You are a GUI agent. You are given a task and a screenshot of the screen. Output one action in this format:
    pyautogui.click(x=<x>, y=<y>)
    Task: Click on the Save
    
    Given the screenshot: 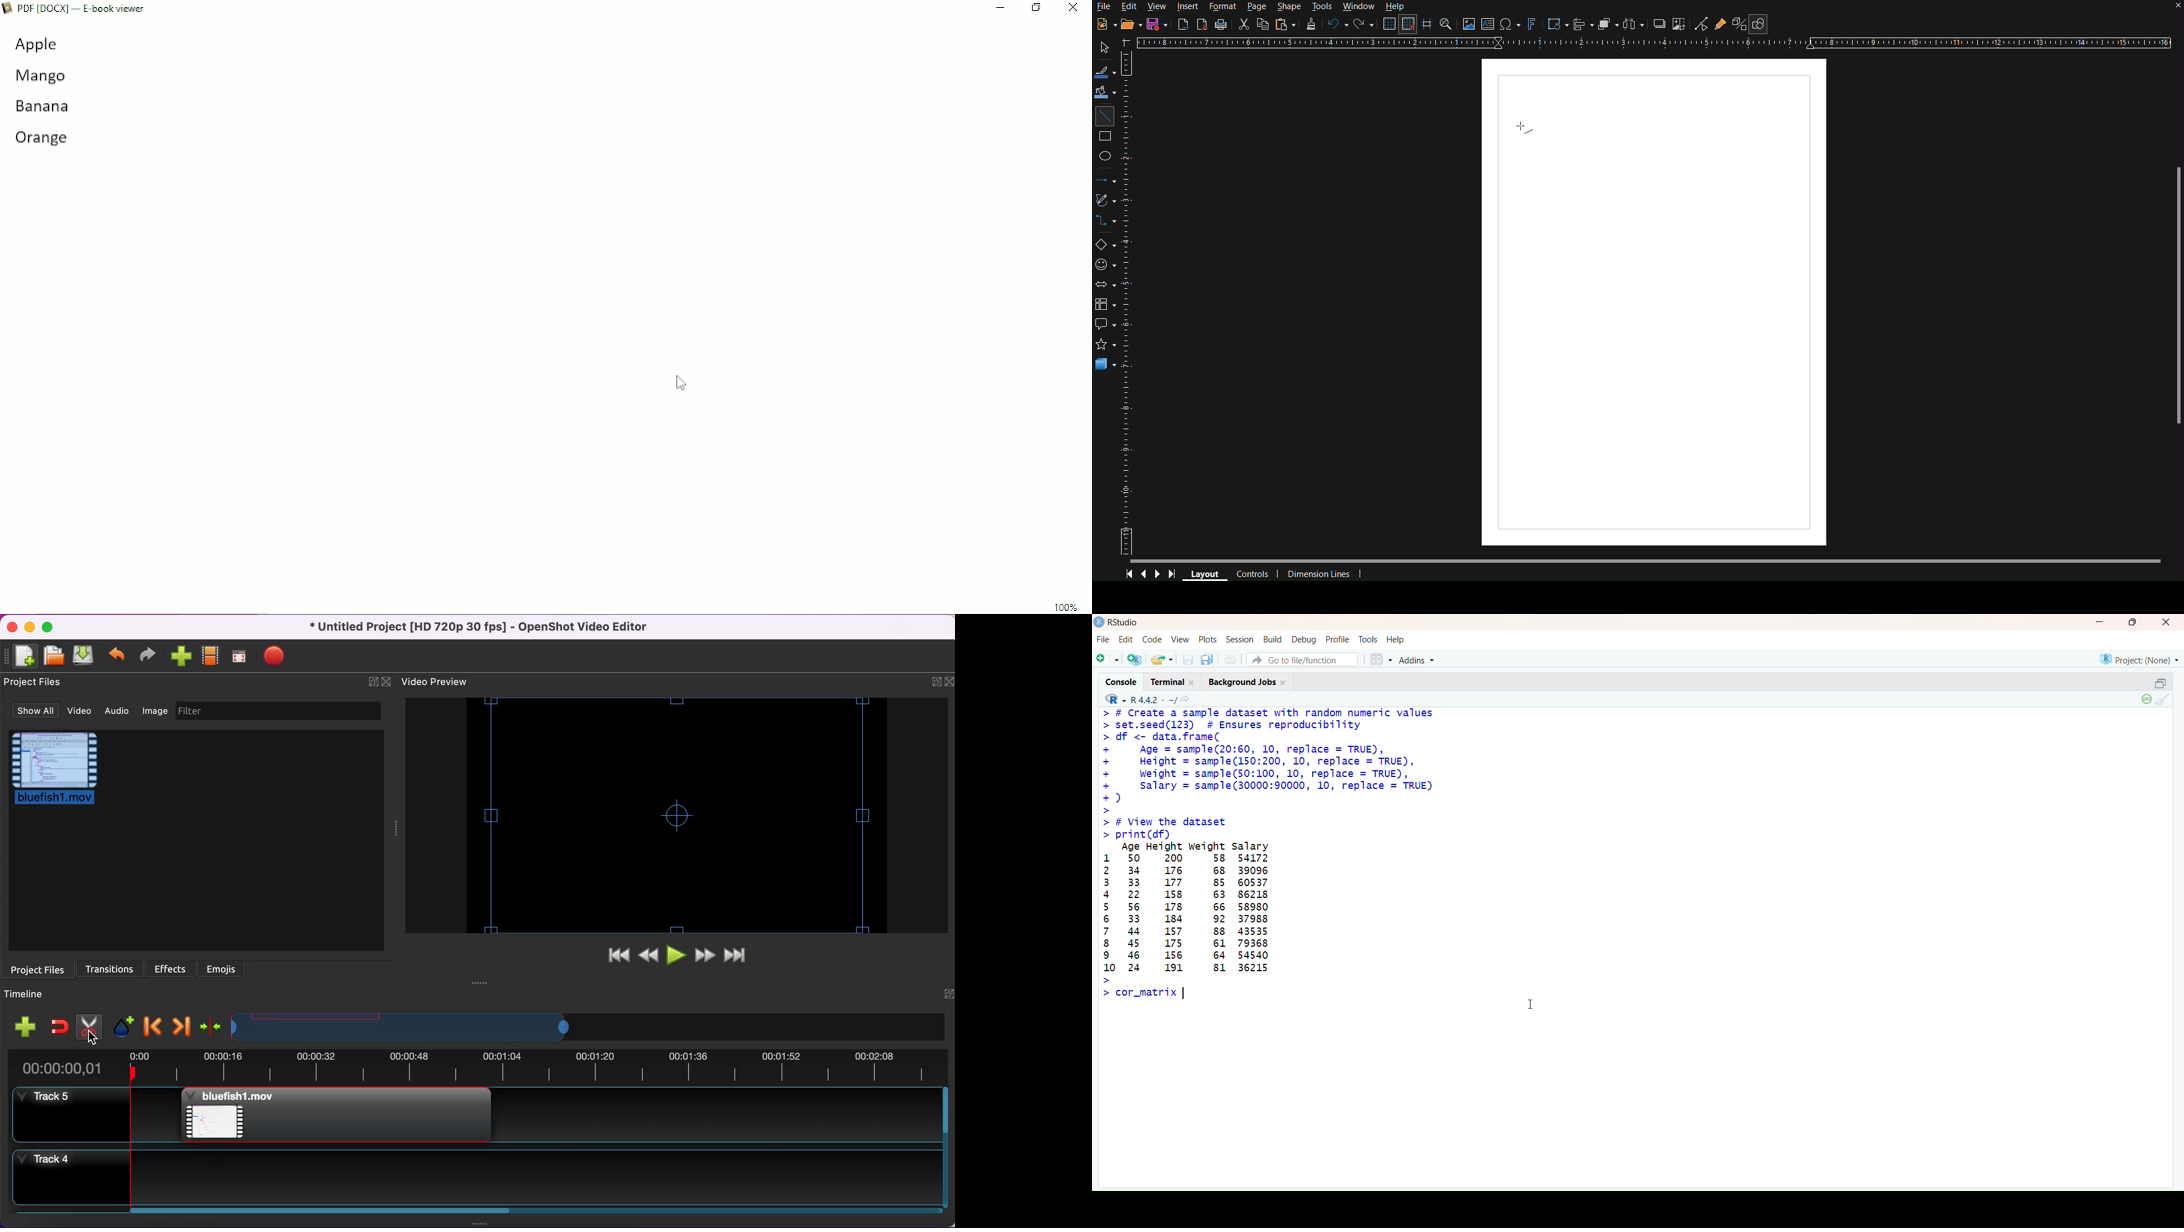 What is the action you would take?
    pyautogui.click(x=1154, y=24)
    